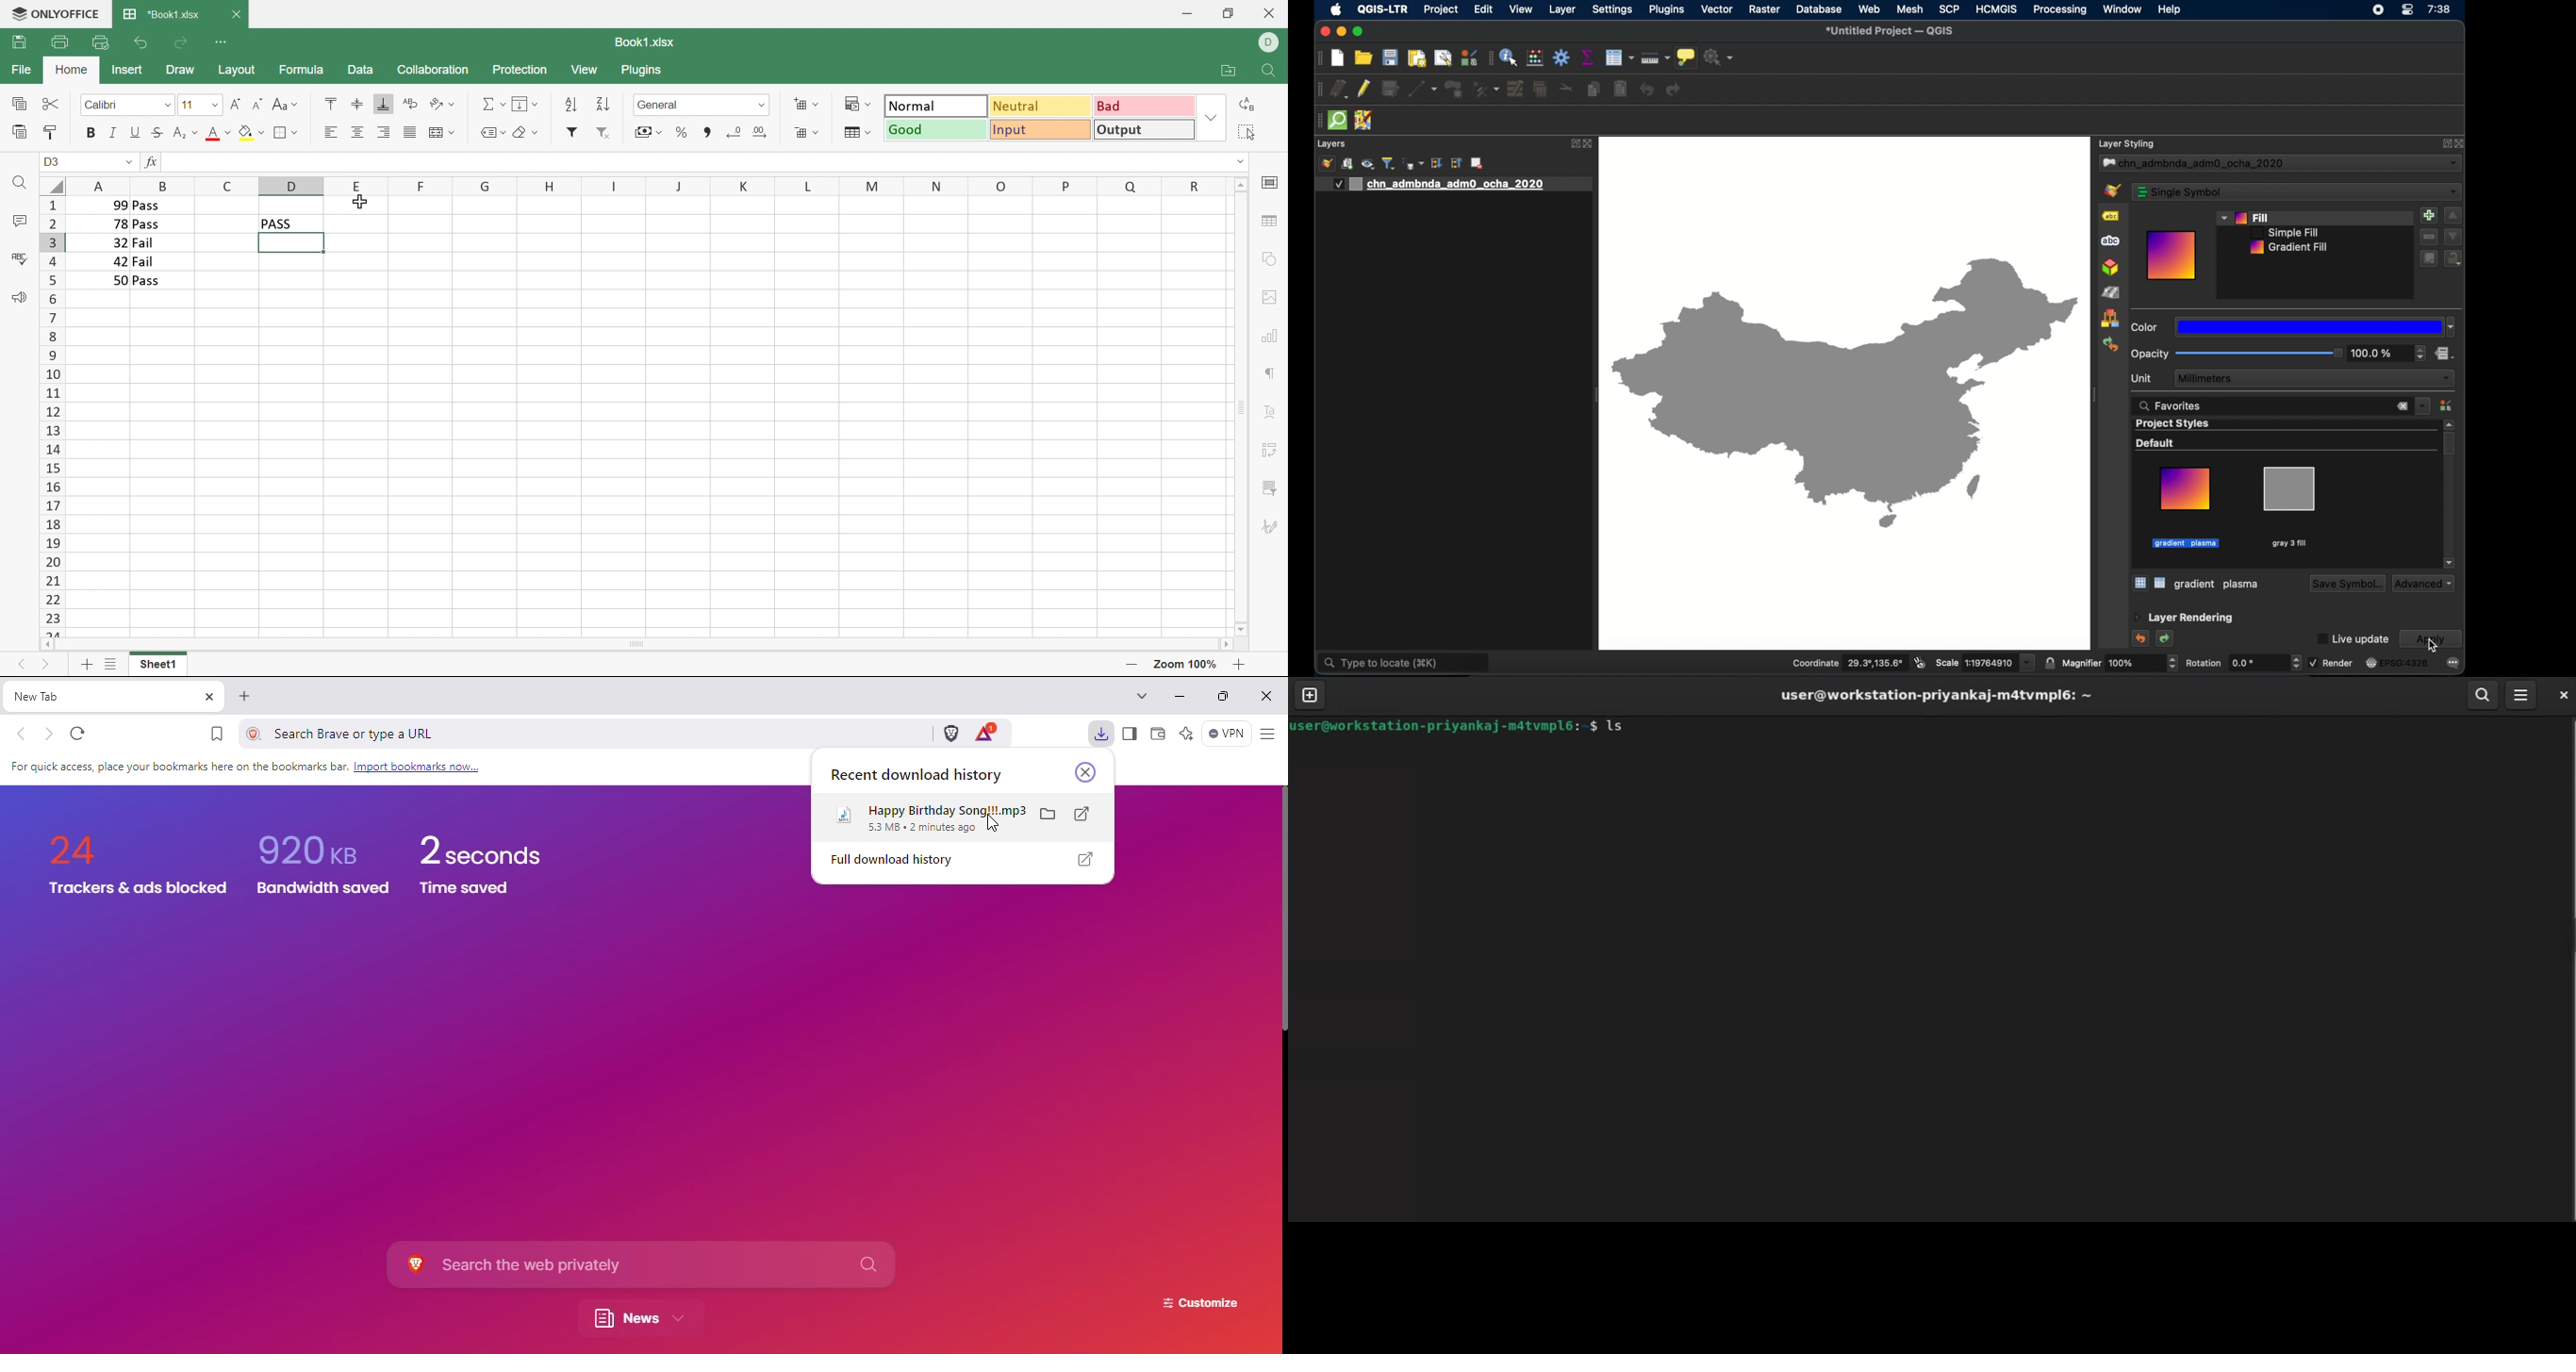 The width and height of the screenshot is (2576, 1372). Describe the element at coordinates (1189, 11) in the screenshot. I see `Minimize` at that location.